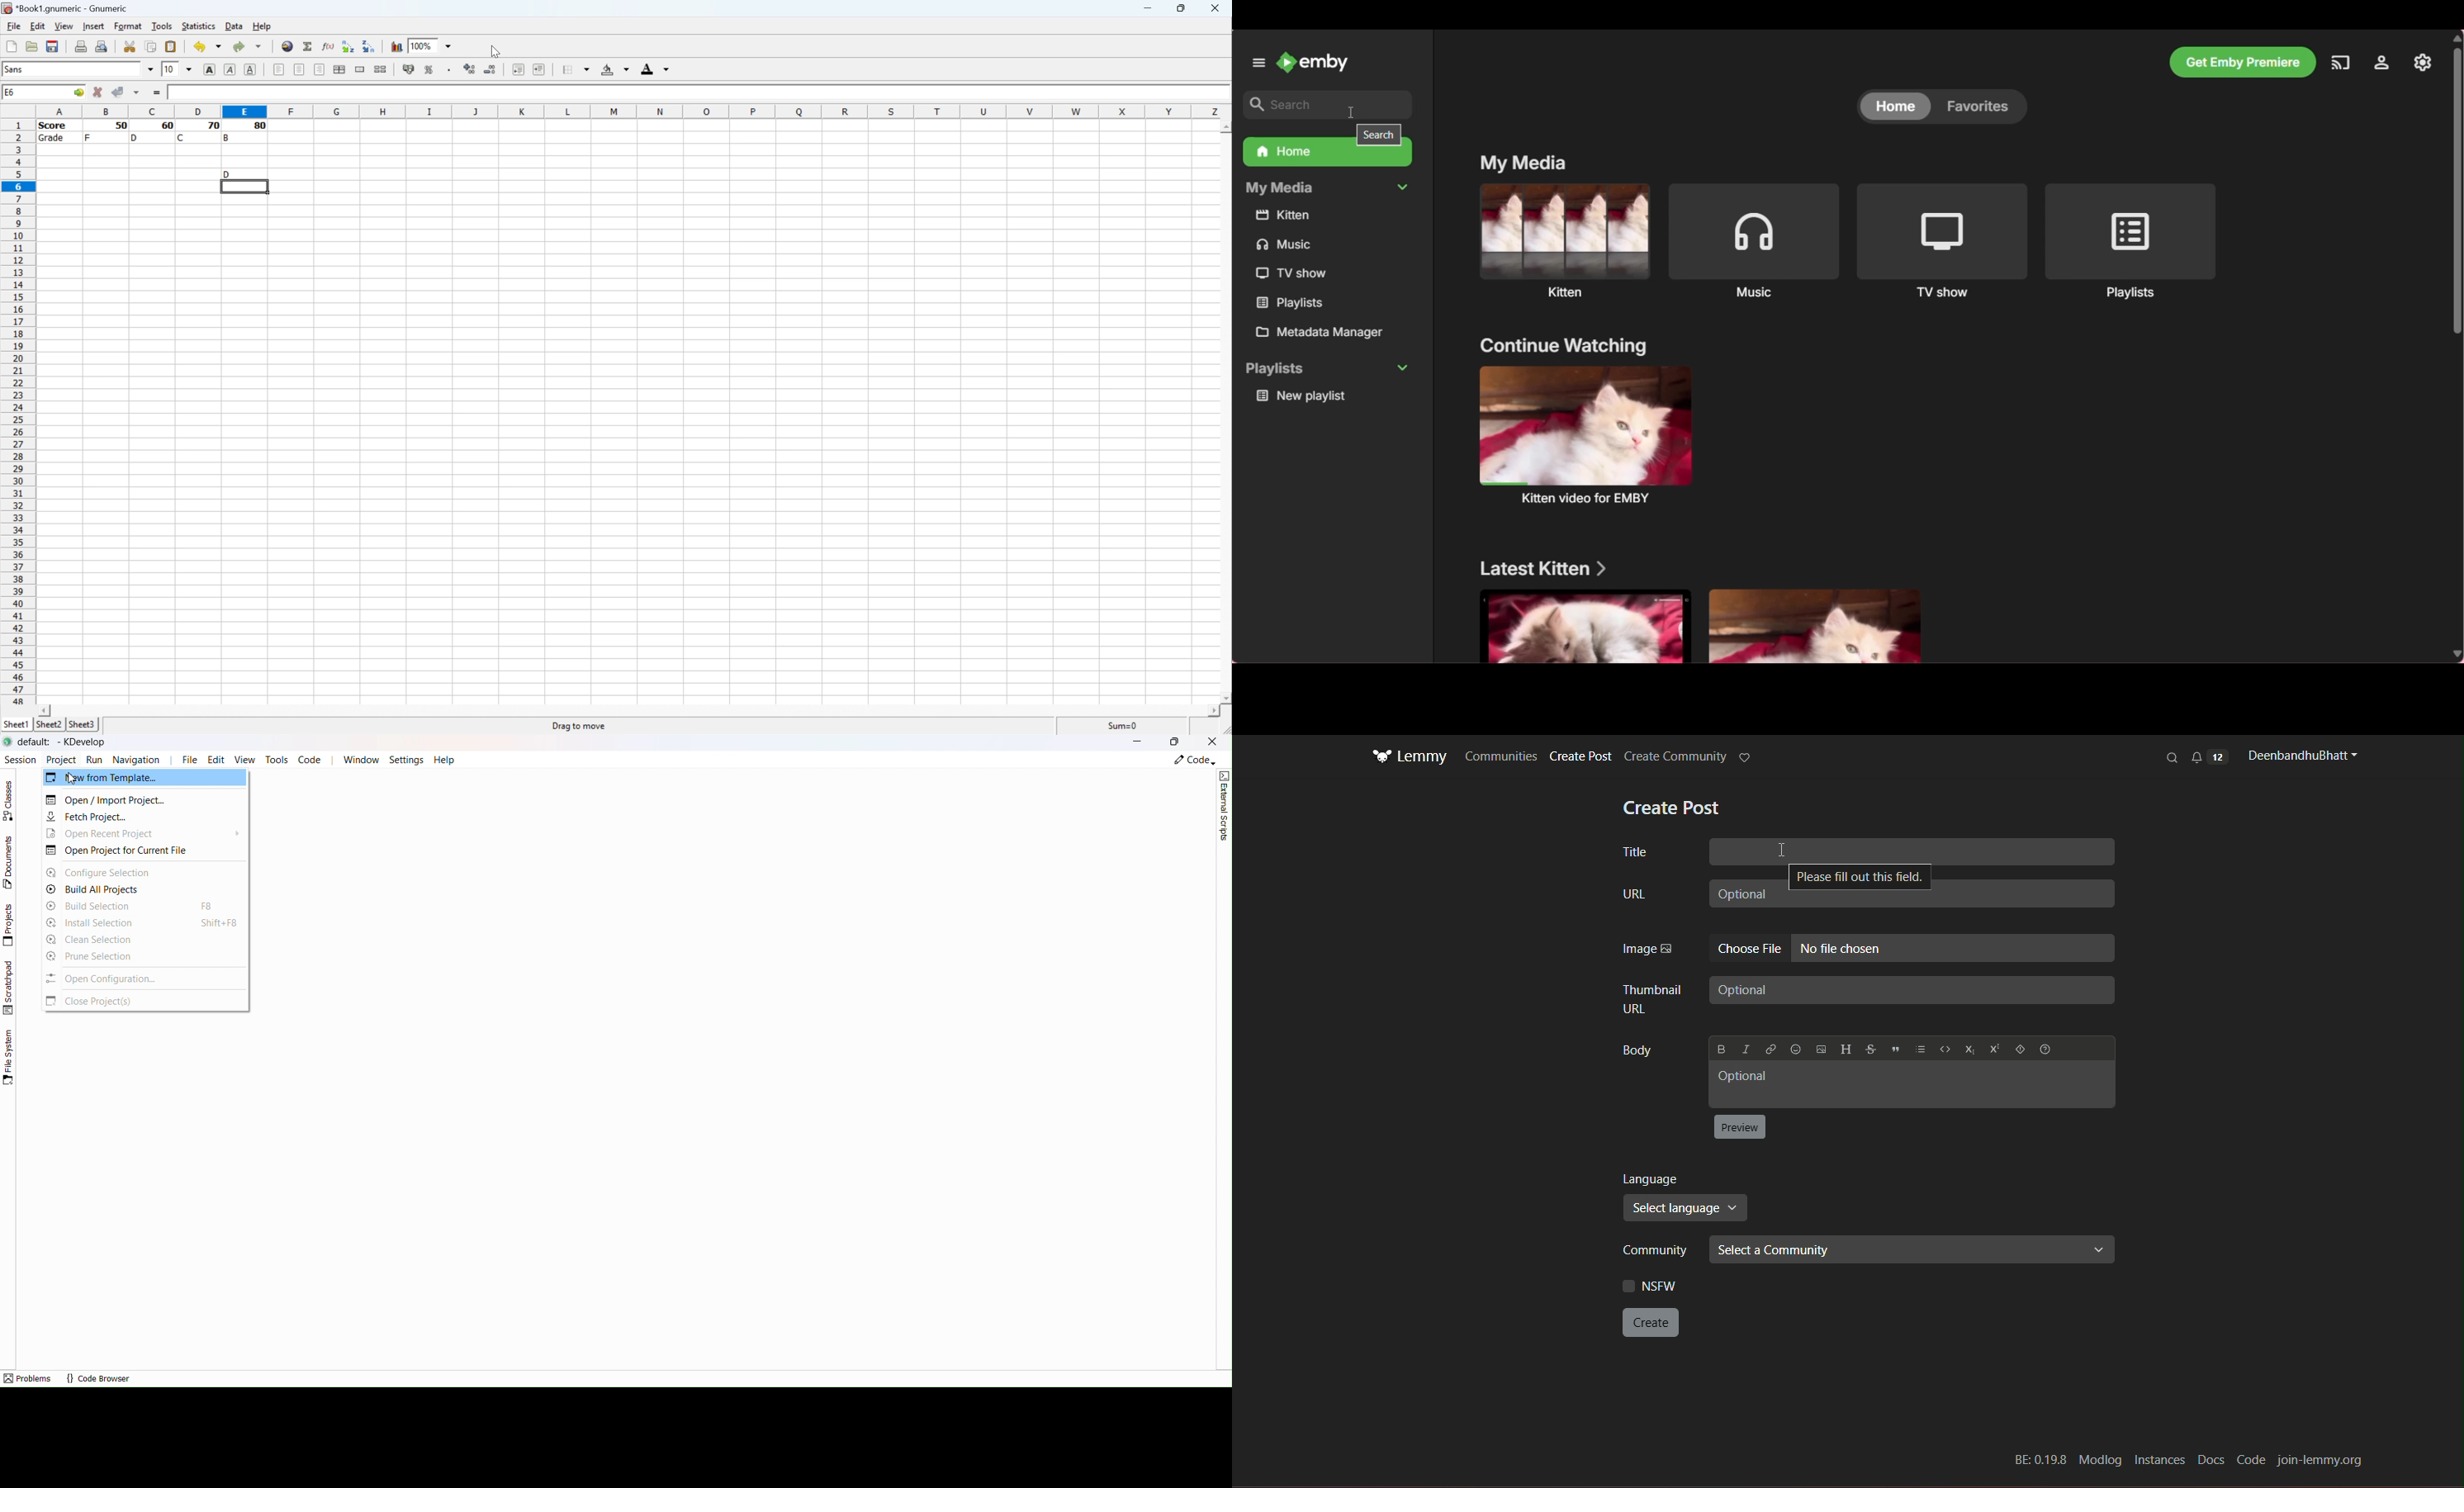 The height and width of the screenshot is (1512, 2464). I want to click on Minimize, so click(1147, 8).